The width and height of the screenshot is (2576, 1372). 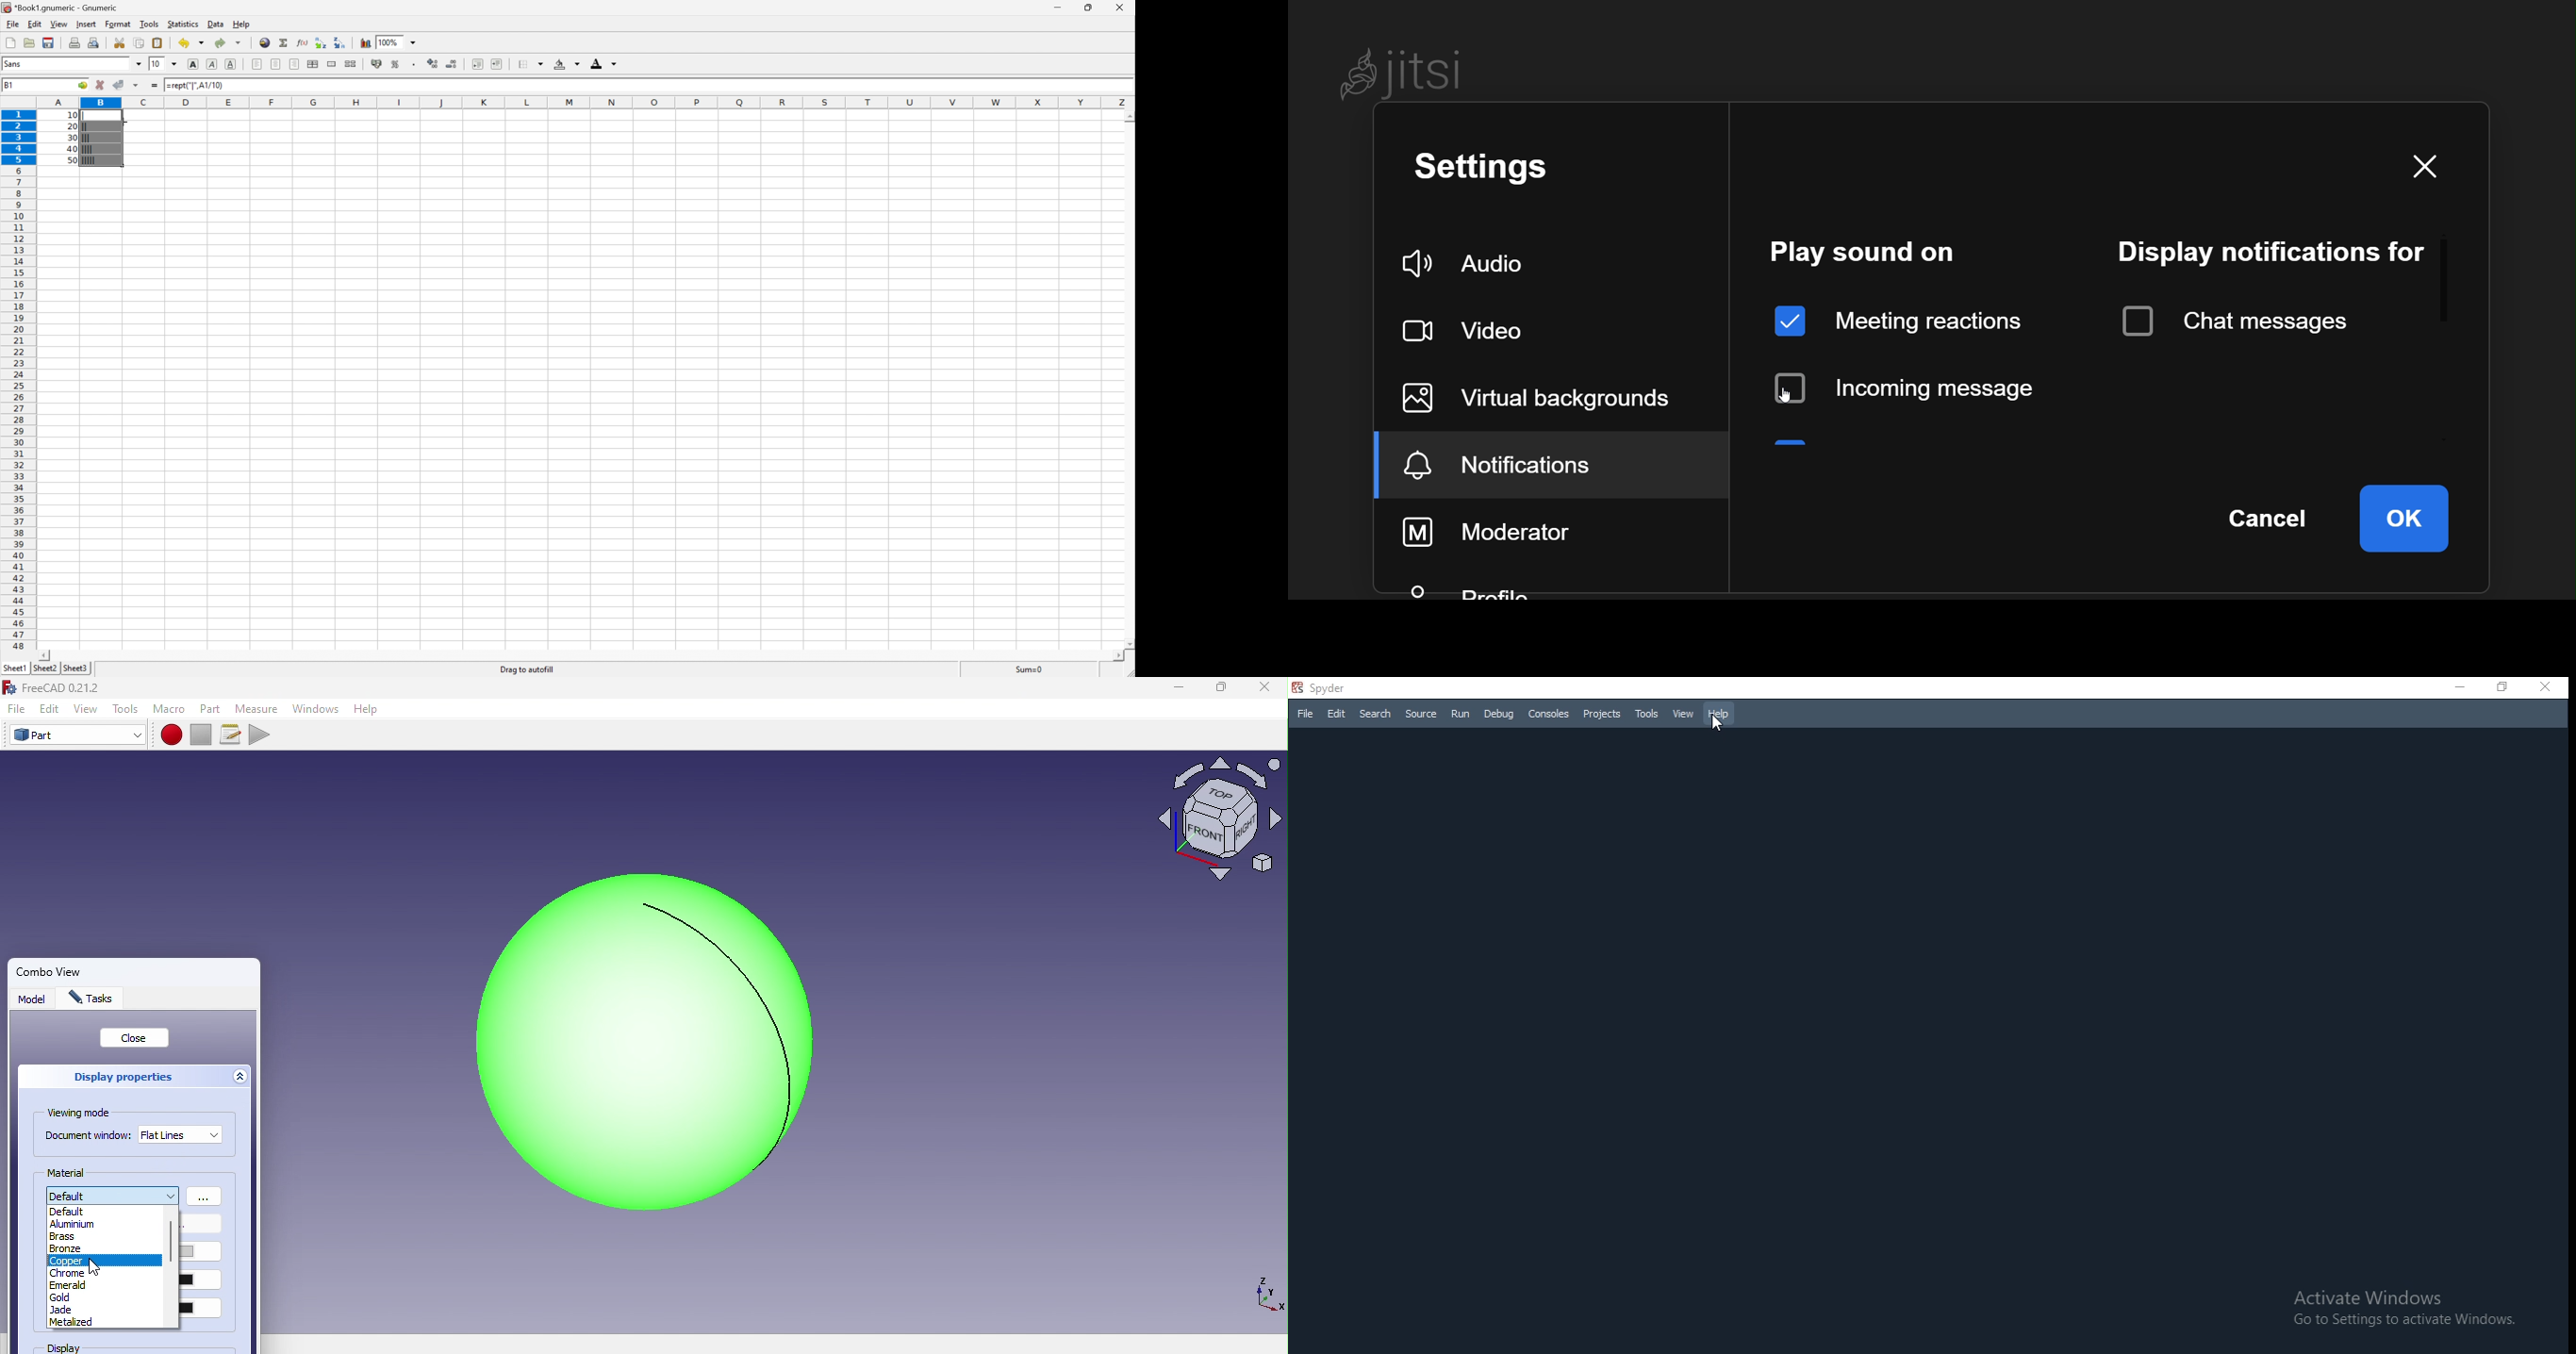 I want to click on 40, so click(x=72, y=149).